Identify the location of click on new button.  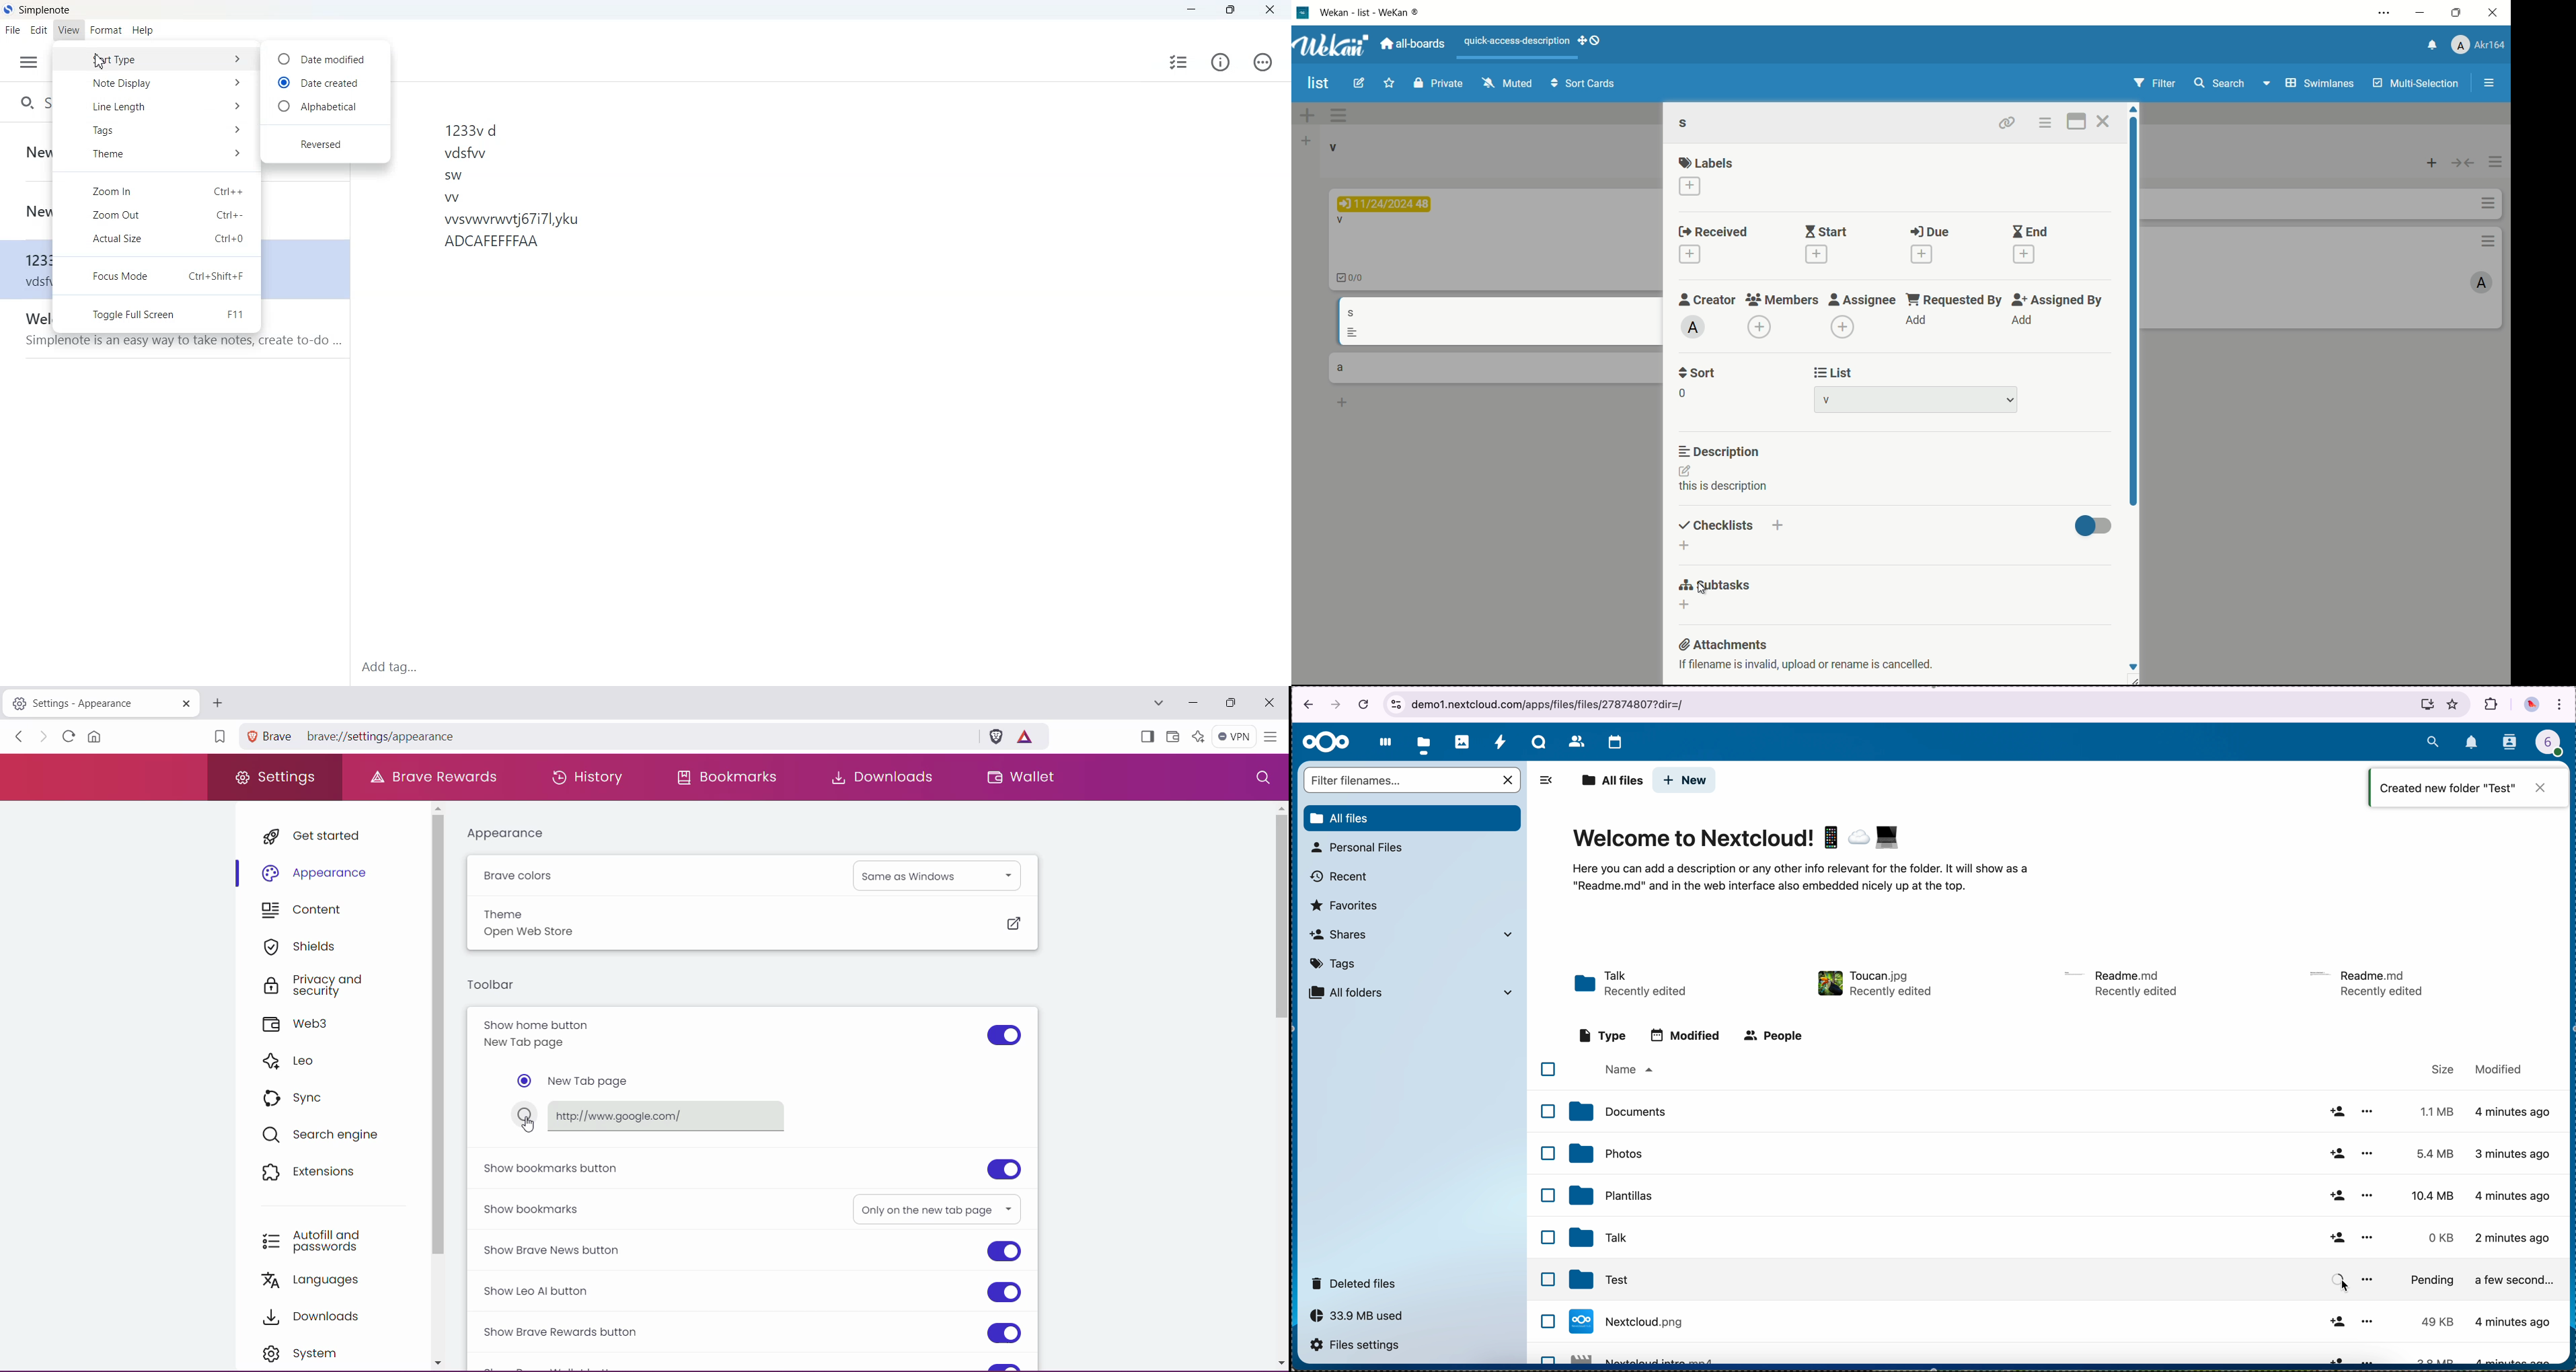
(1685, 780).